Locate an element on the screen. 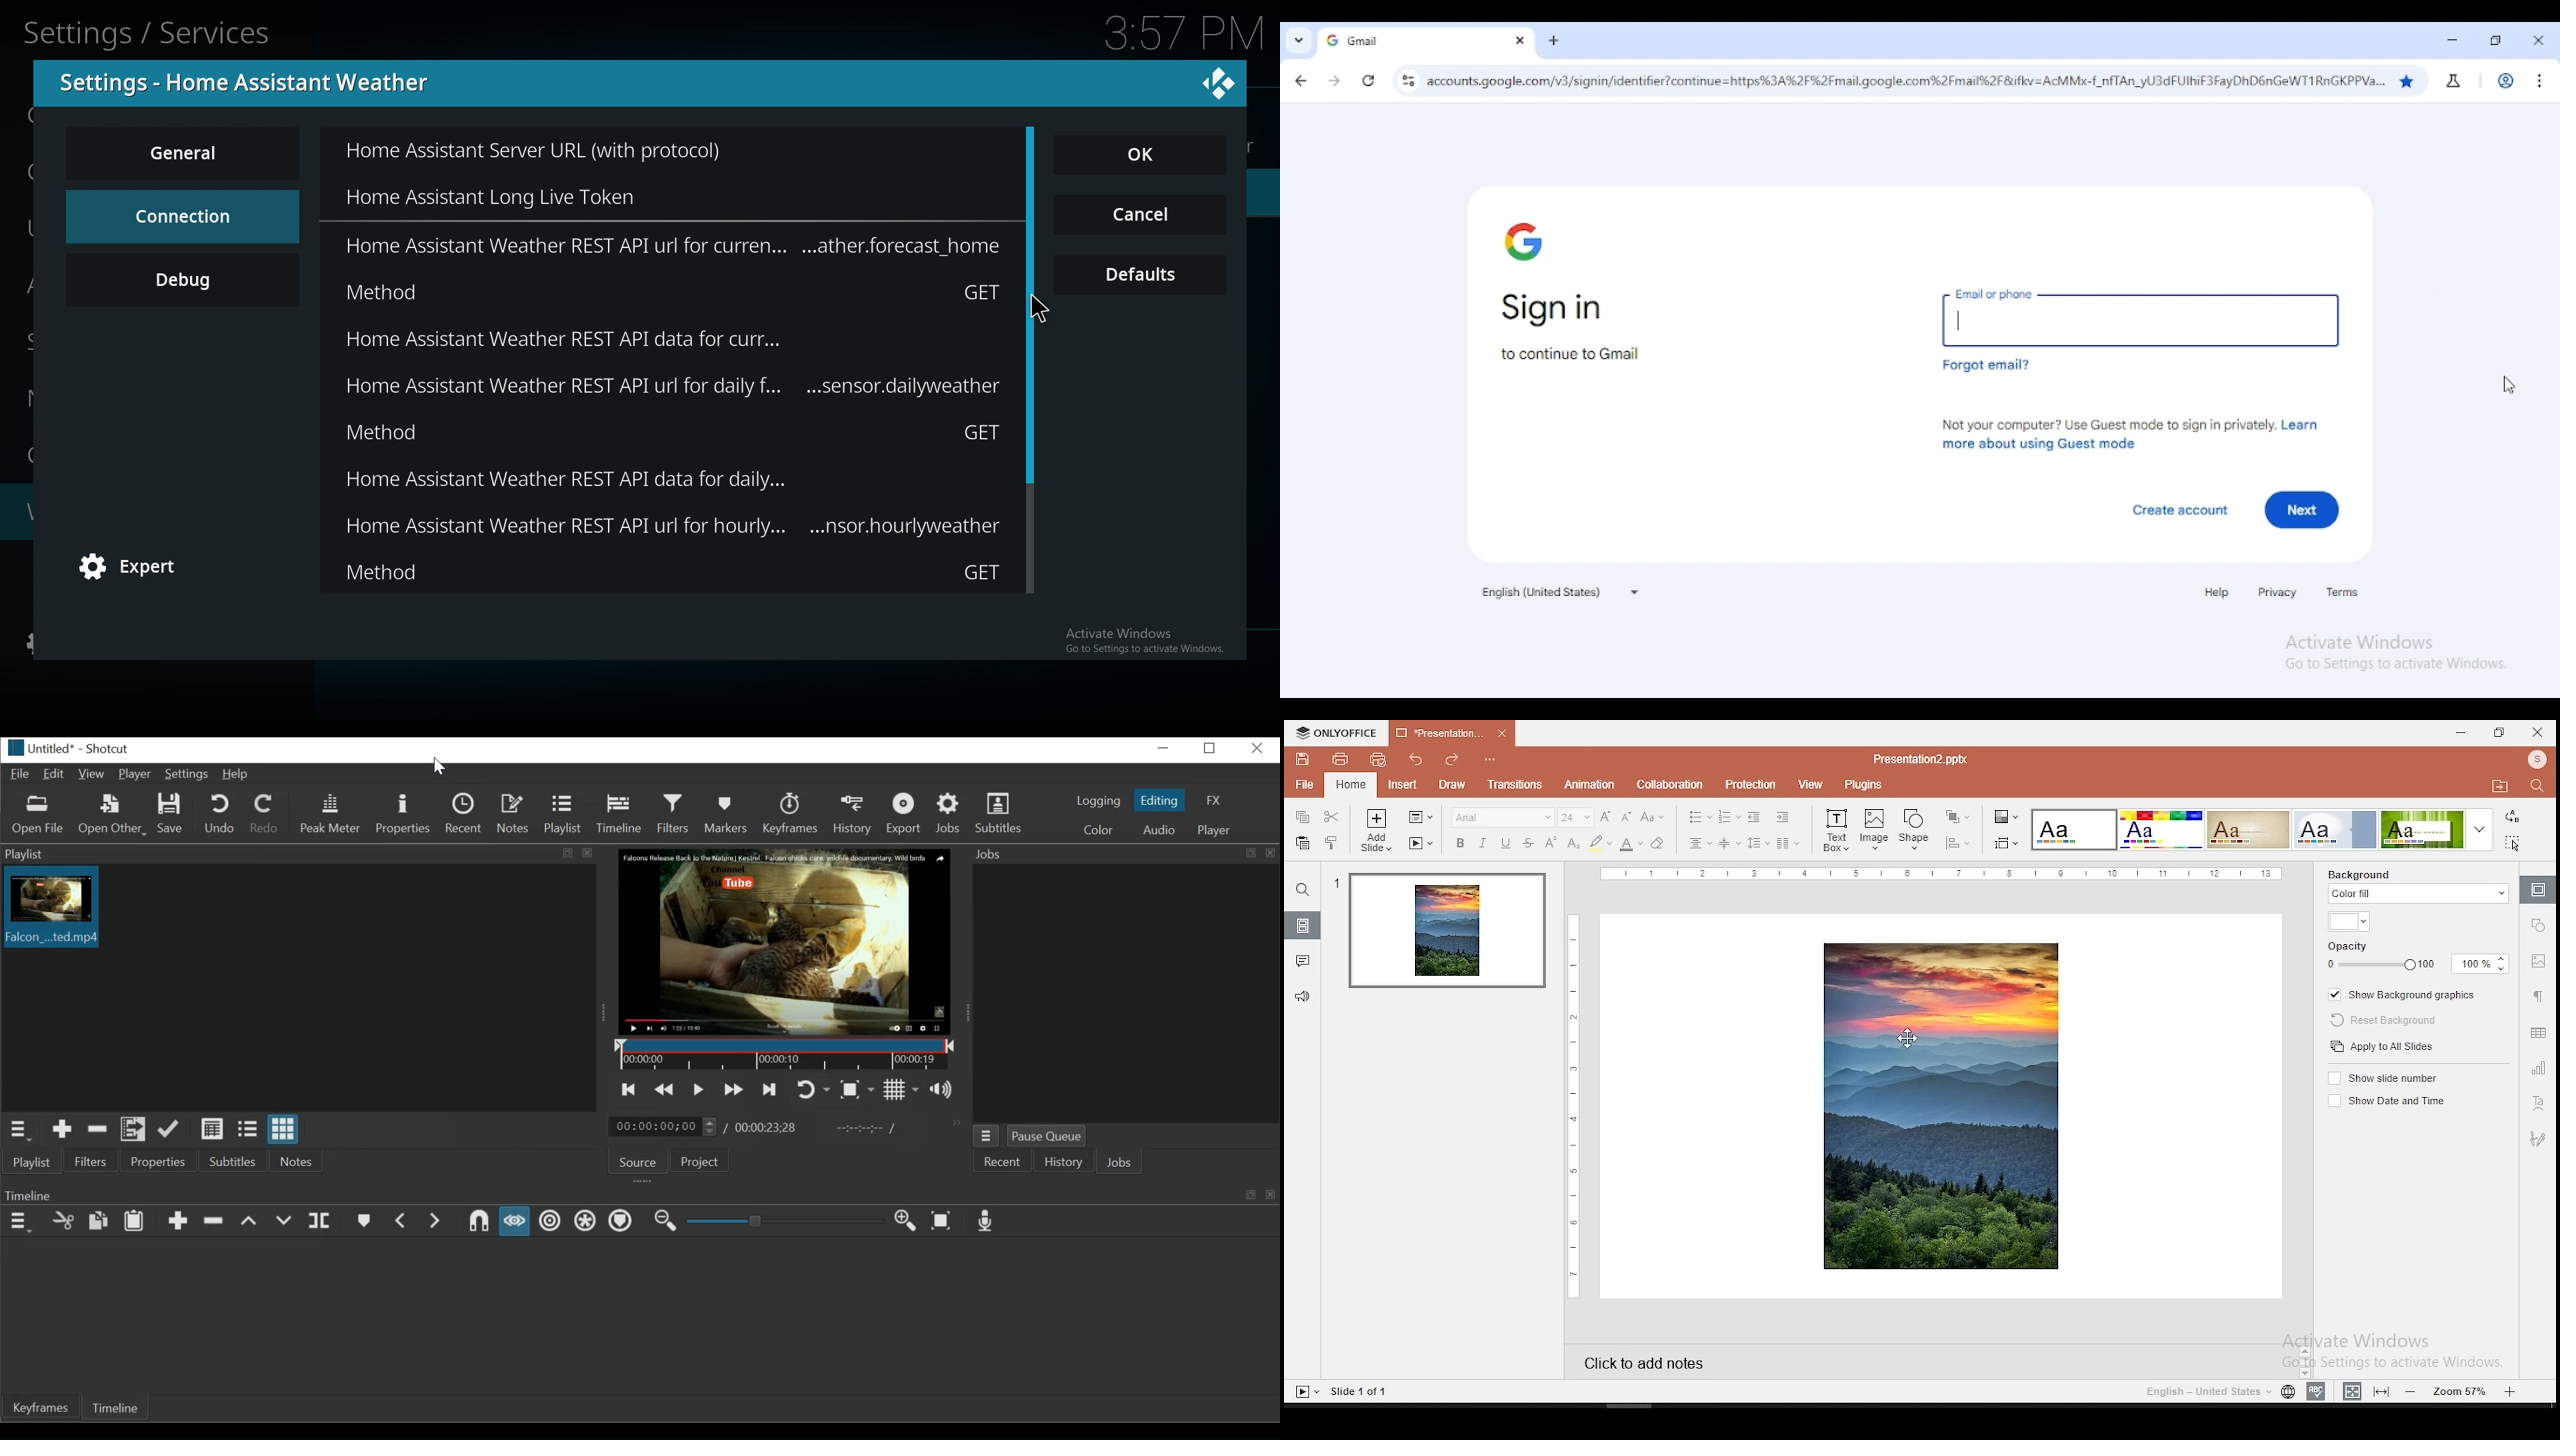 The image size is (2576, 1456). start slideshow is located at coordinates (1419, 845).